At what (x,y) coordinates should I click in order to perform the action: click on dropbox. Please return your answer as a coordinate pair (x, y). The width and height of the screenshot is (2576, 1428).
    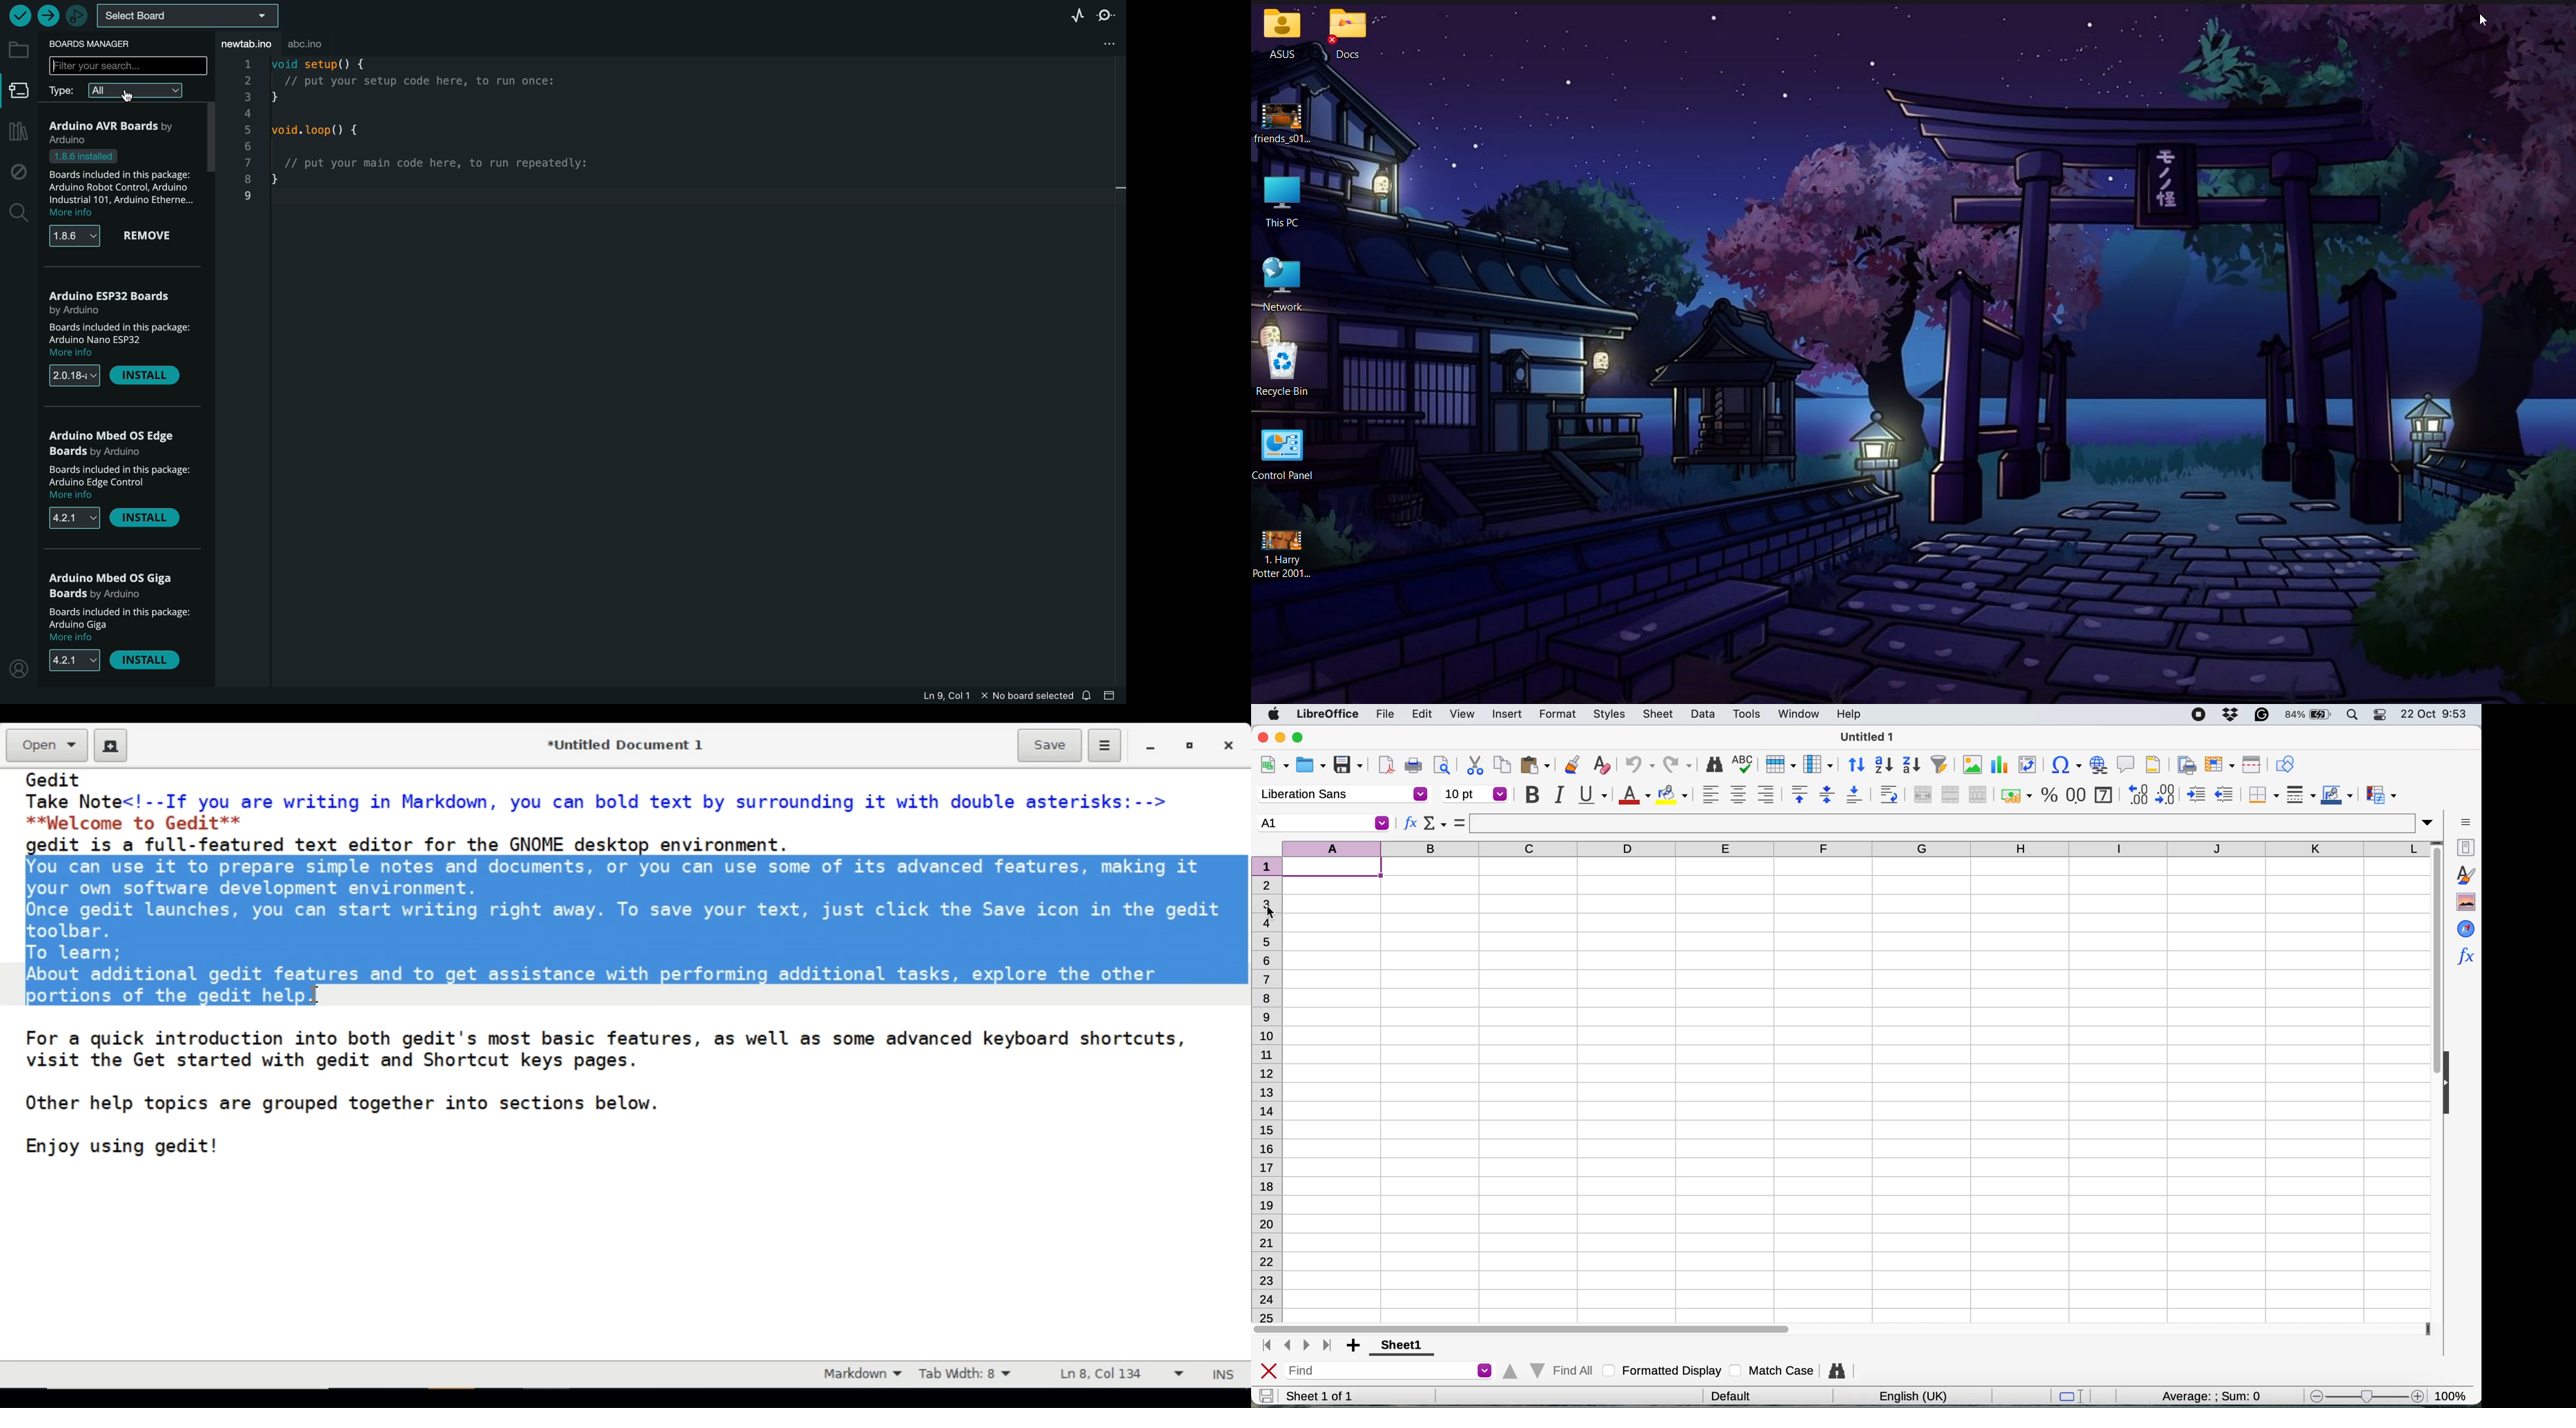
    Looking at the image, I should click on (2234, 714).